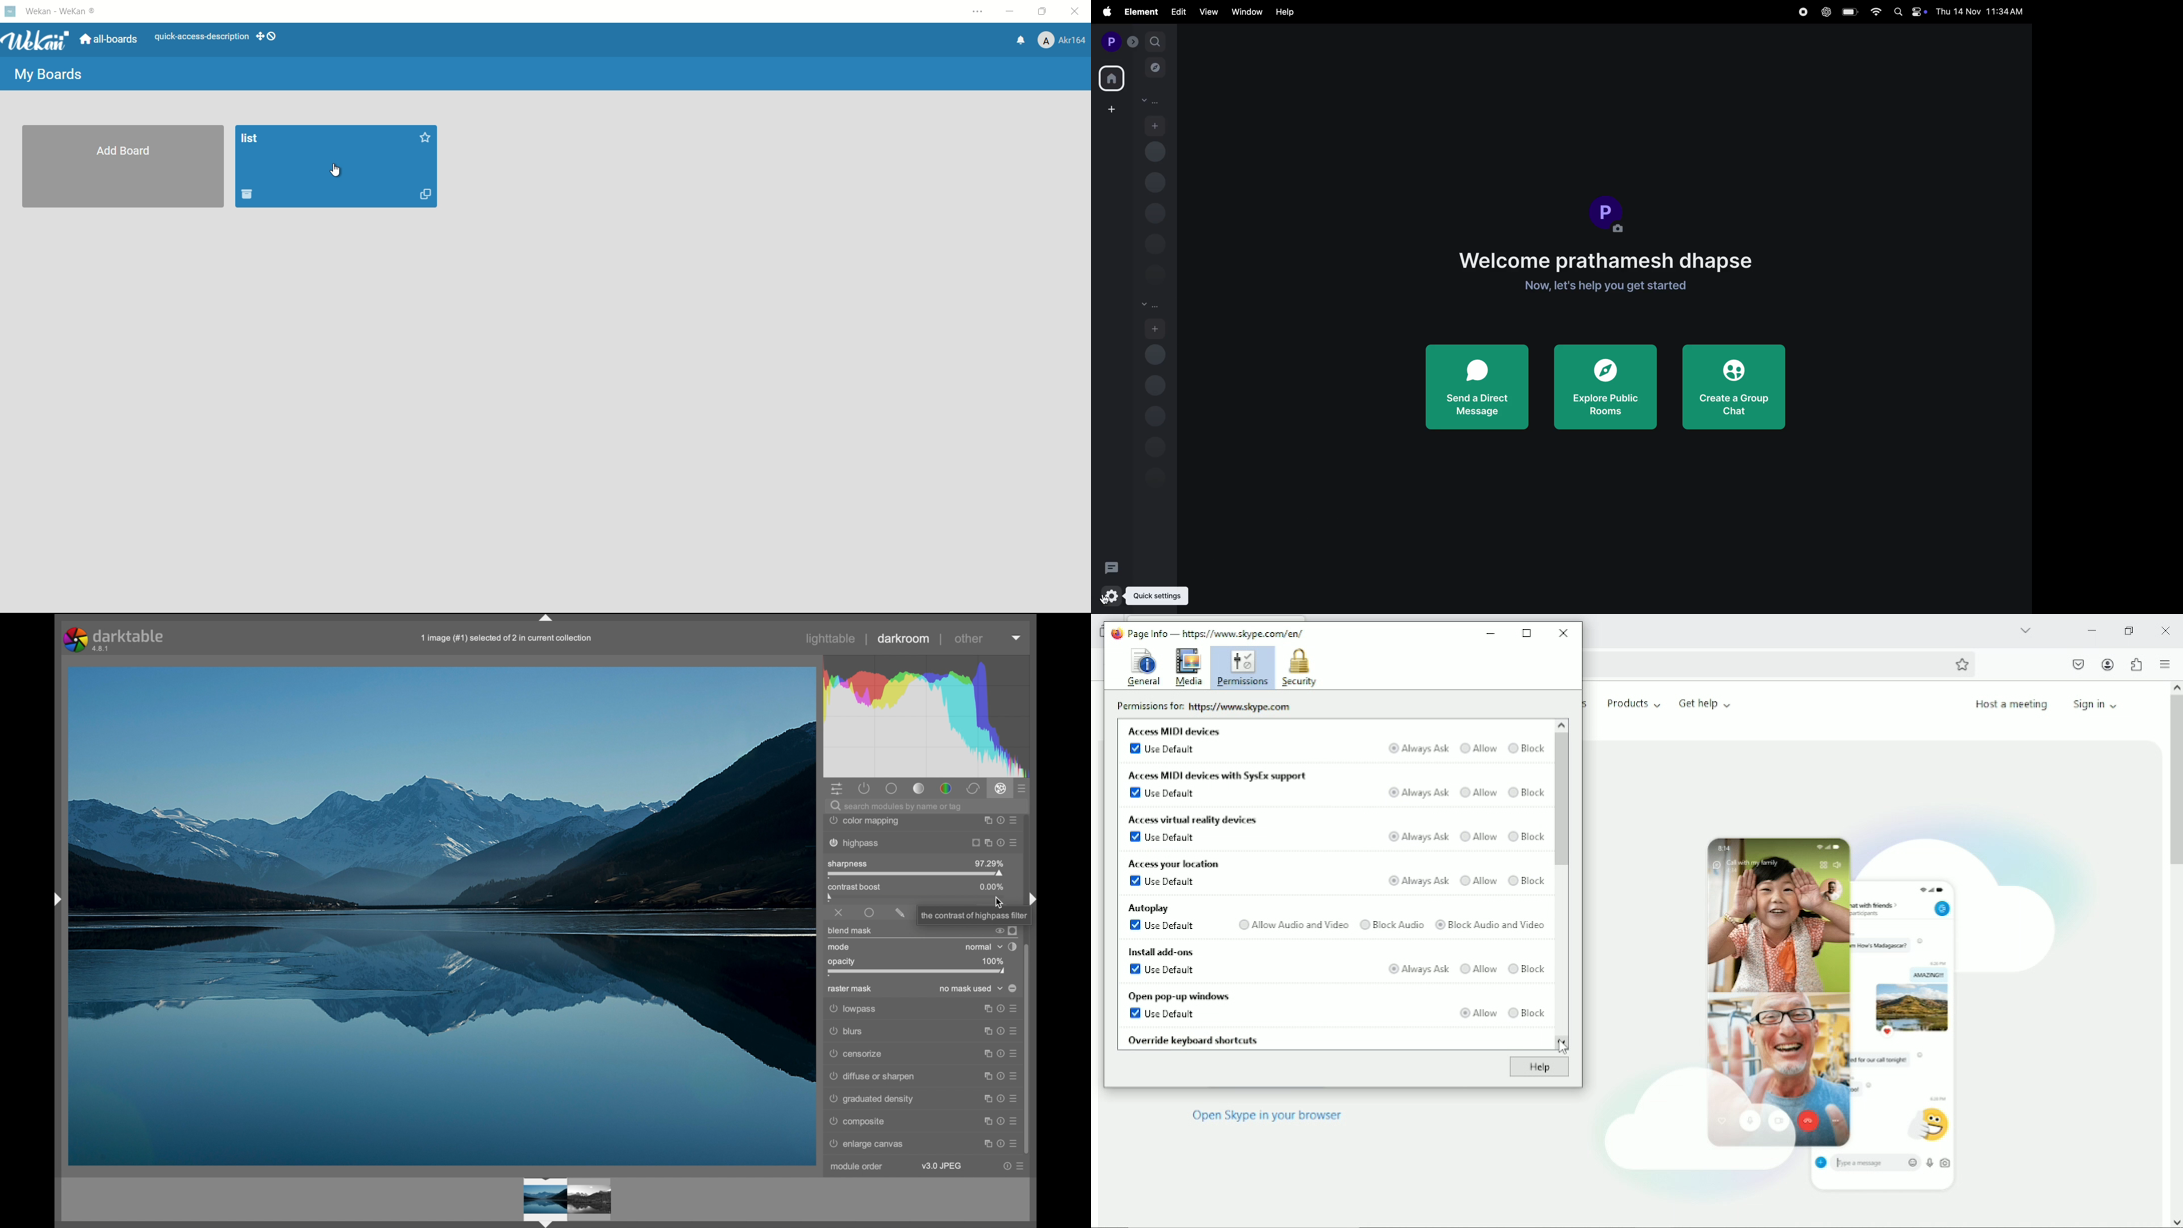 This screenshot has height=1232, width=2184. Describe the element at coordinates (843, 961) in the screenshot. I see `opacity` at that location.